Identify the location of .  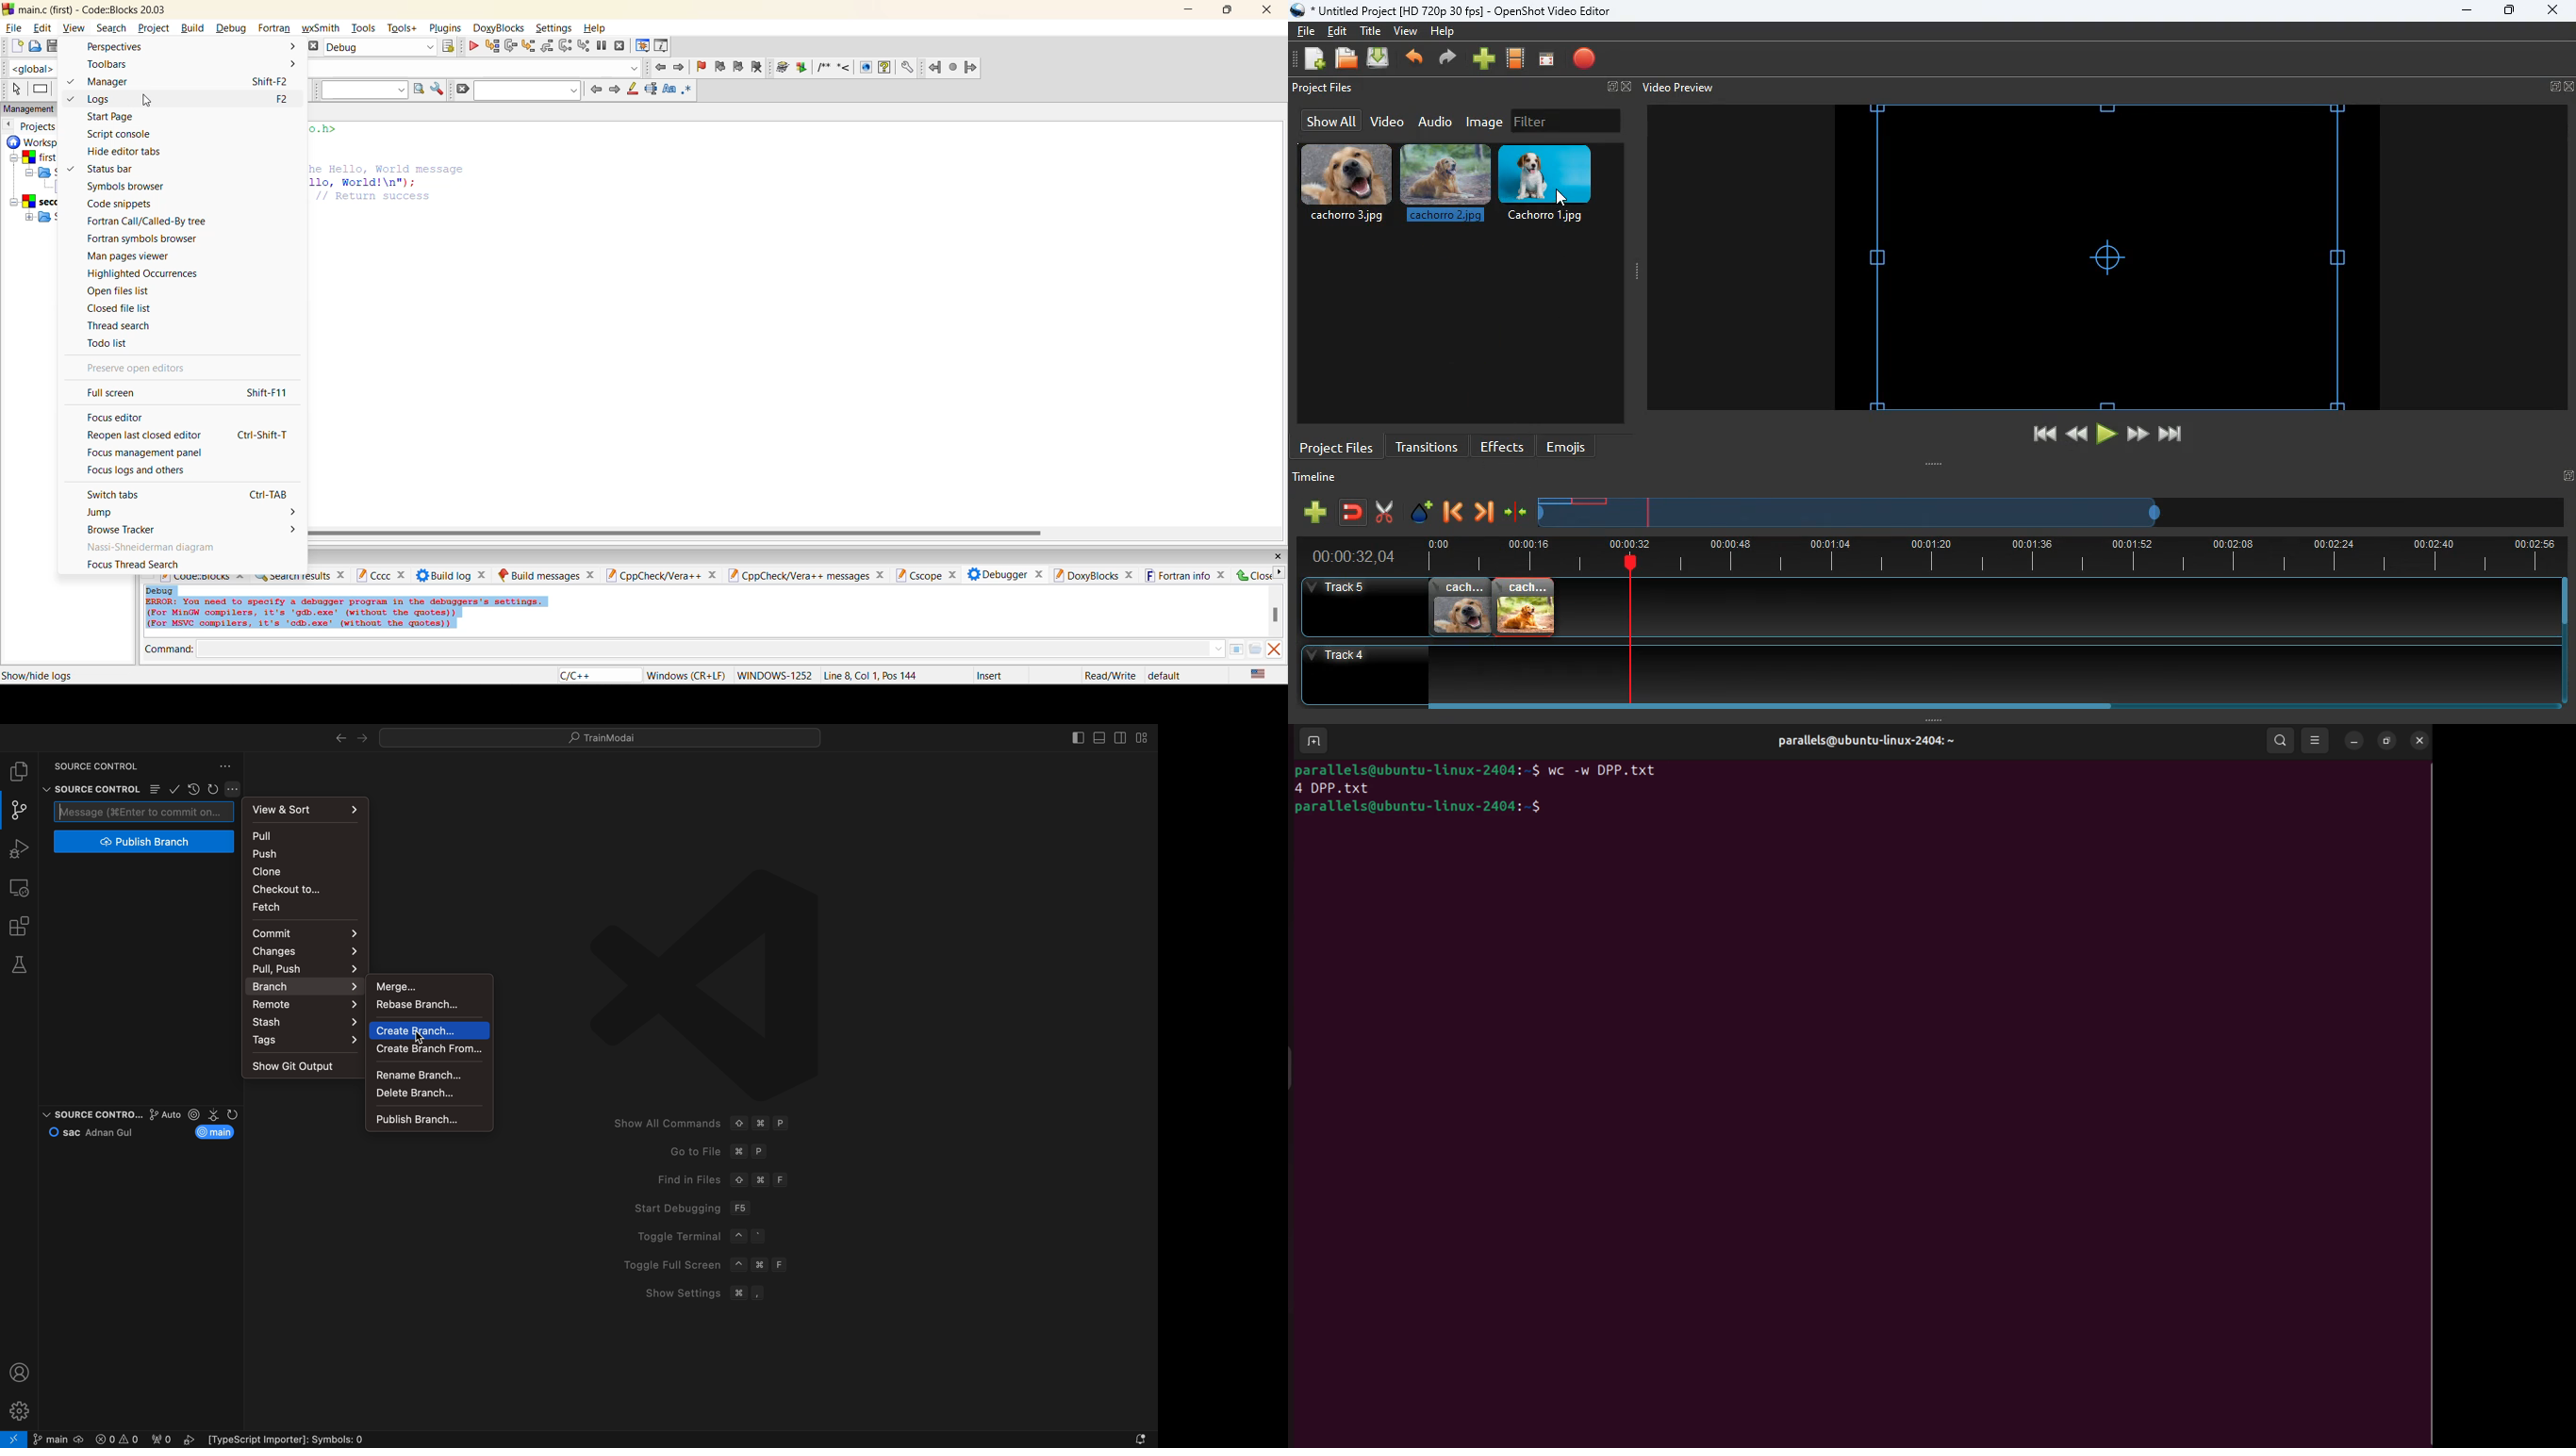
(226, 765).